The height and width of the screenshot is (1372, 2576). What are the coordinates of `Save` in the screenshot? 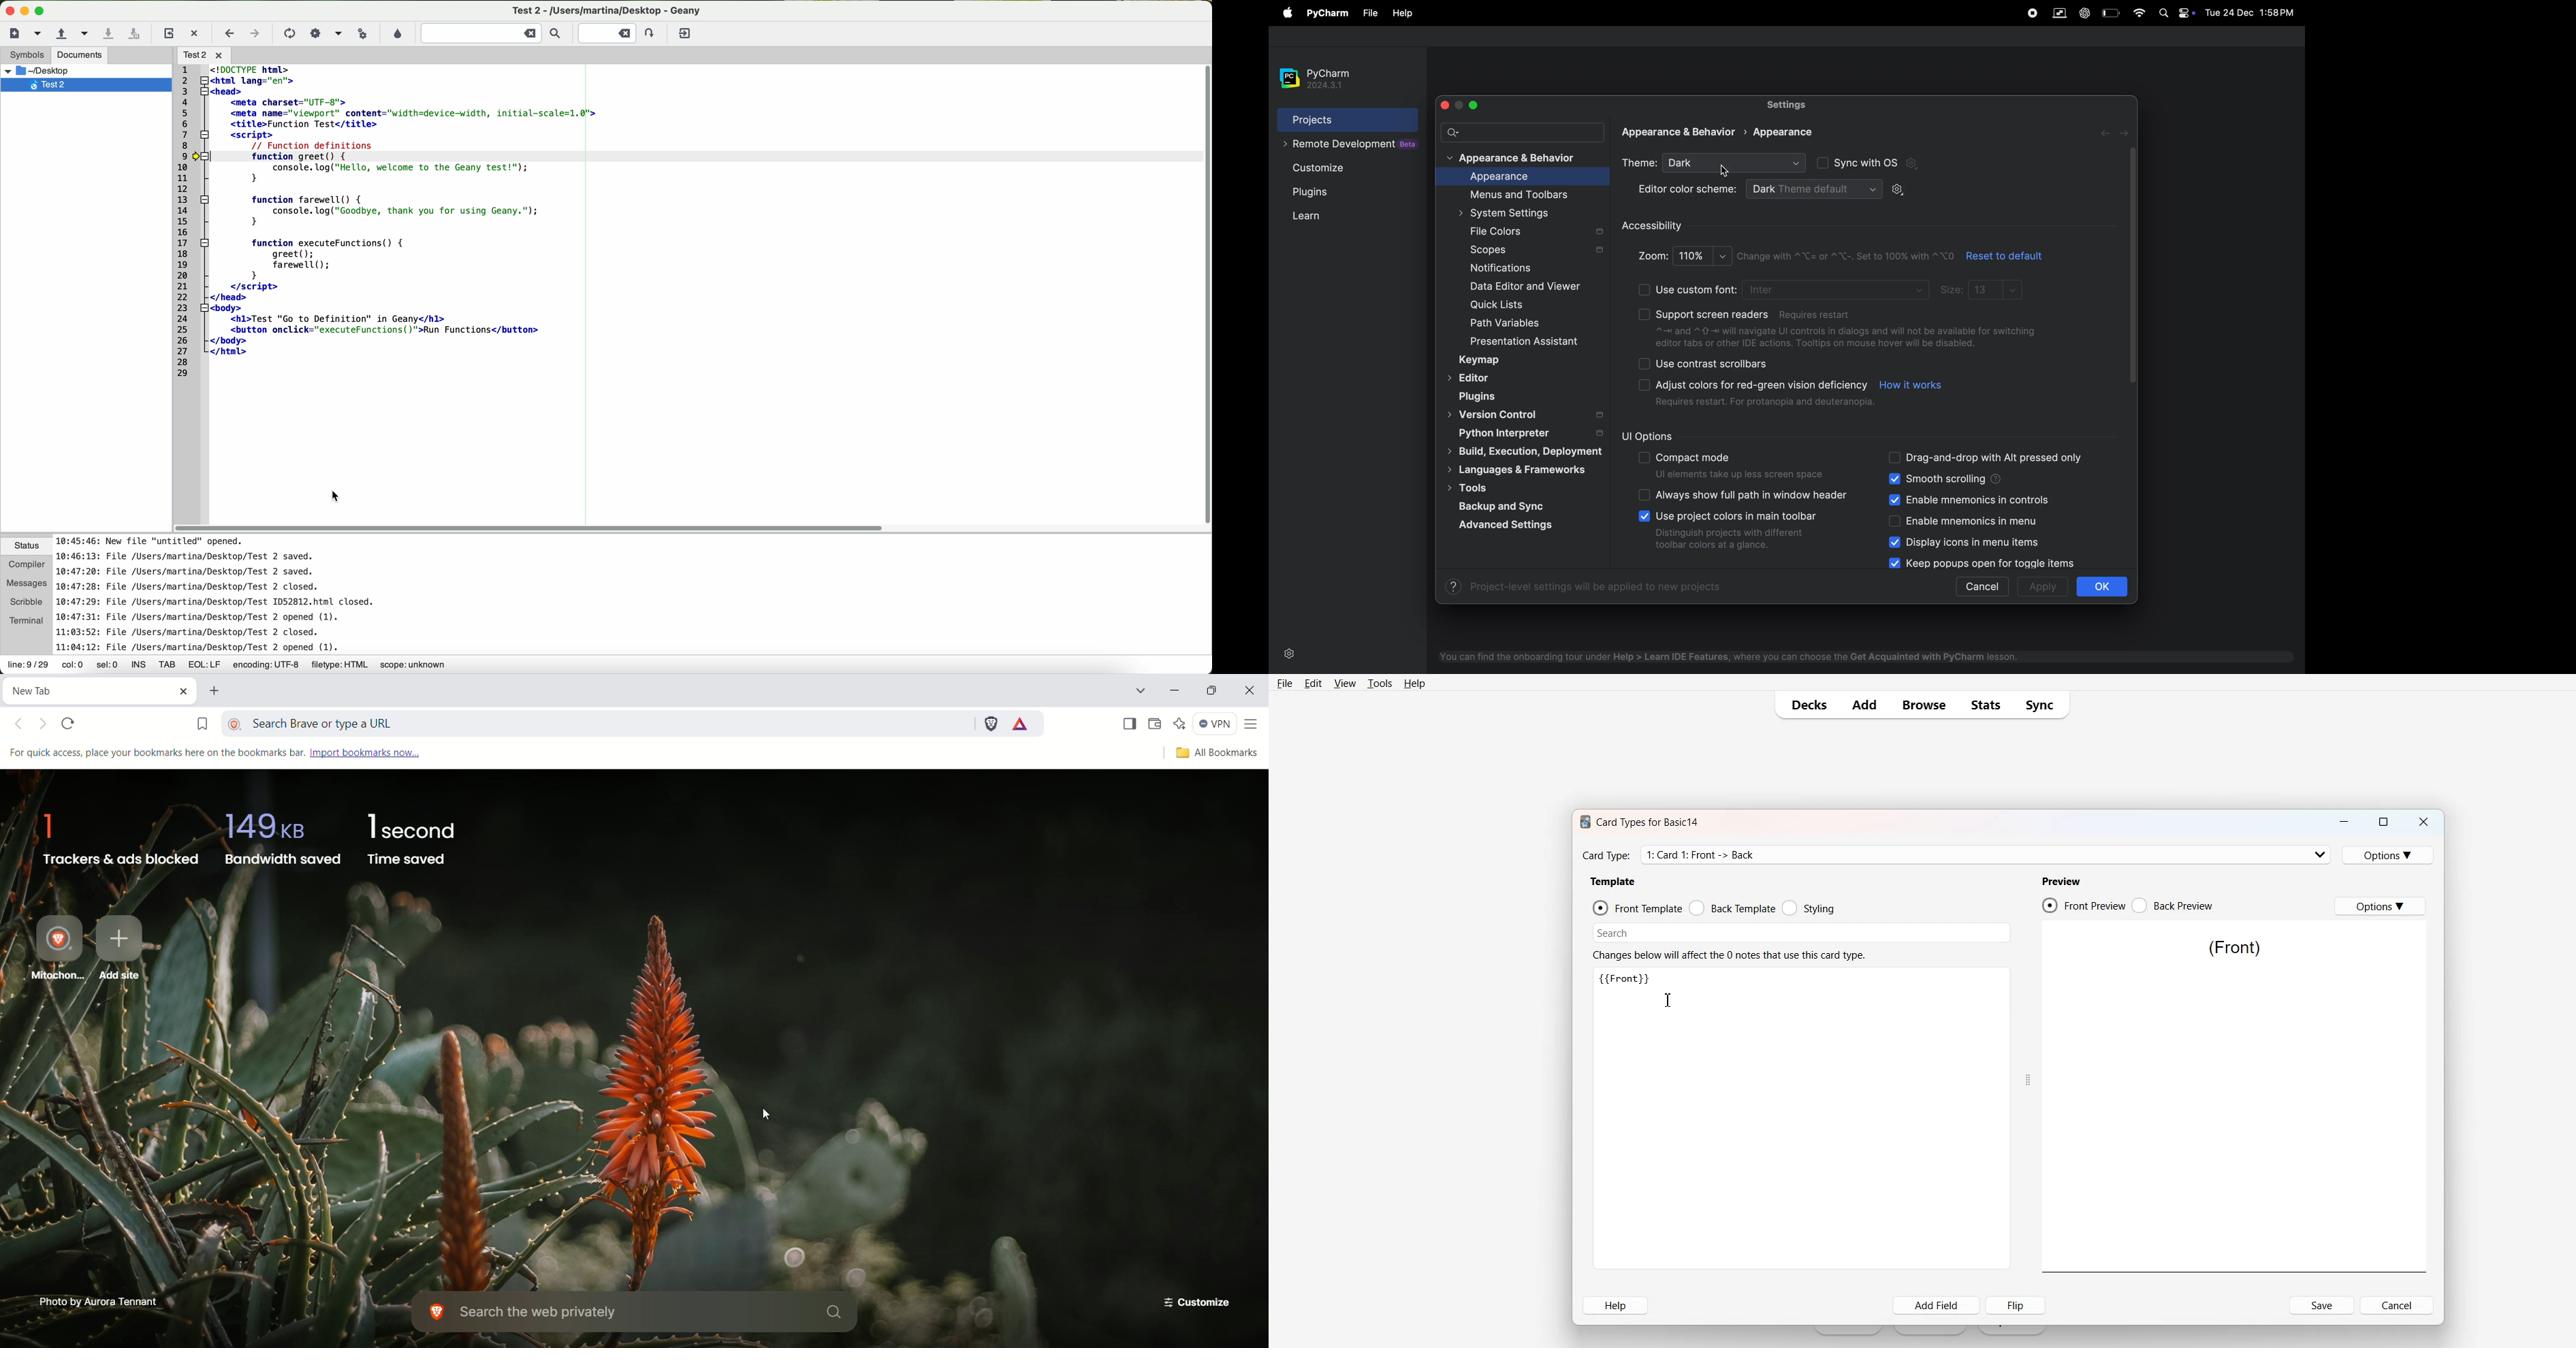 It's located at (2322, 1306).